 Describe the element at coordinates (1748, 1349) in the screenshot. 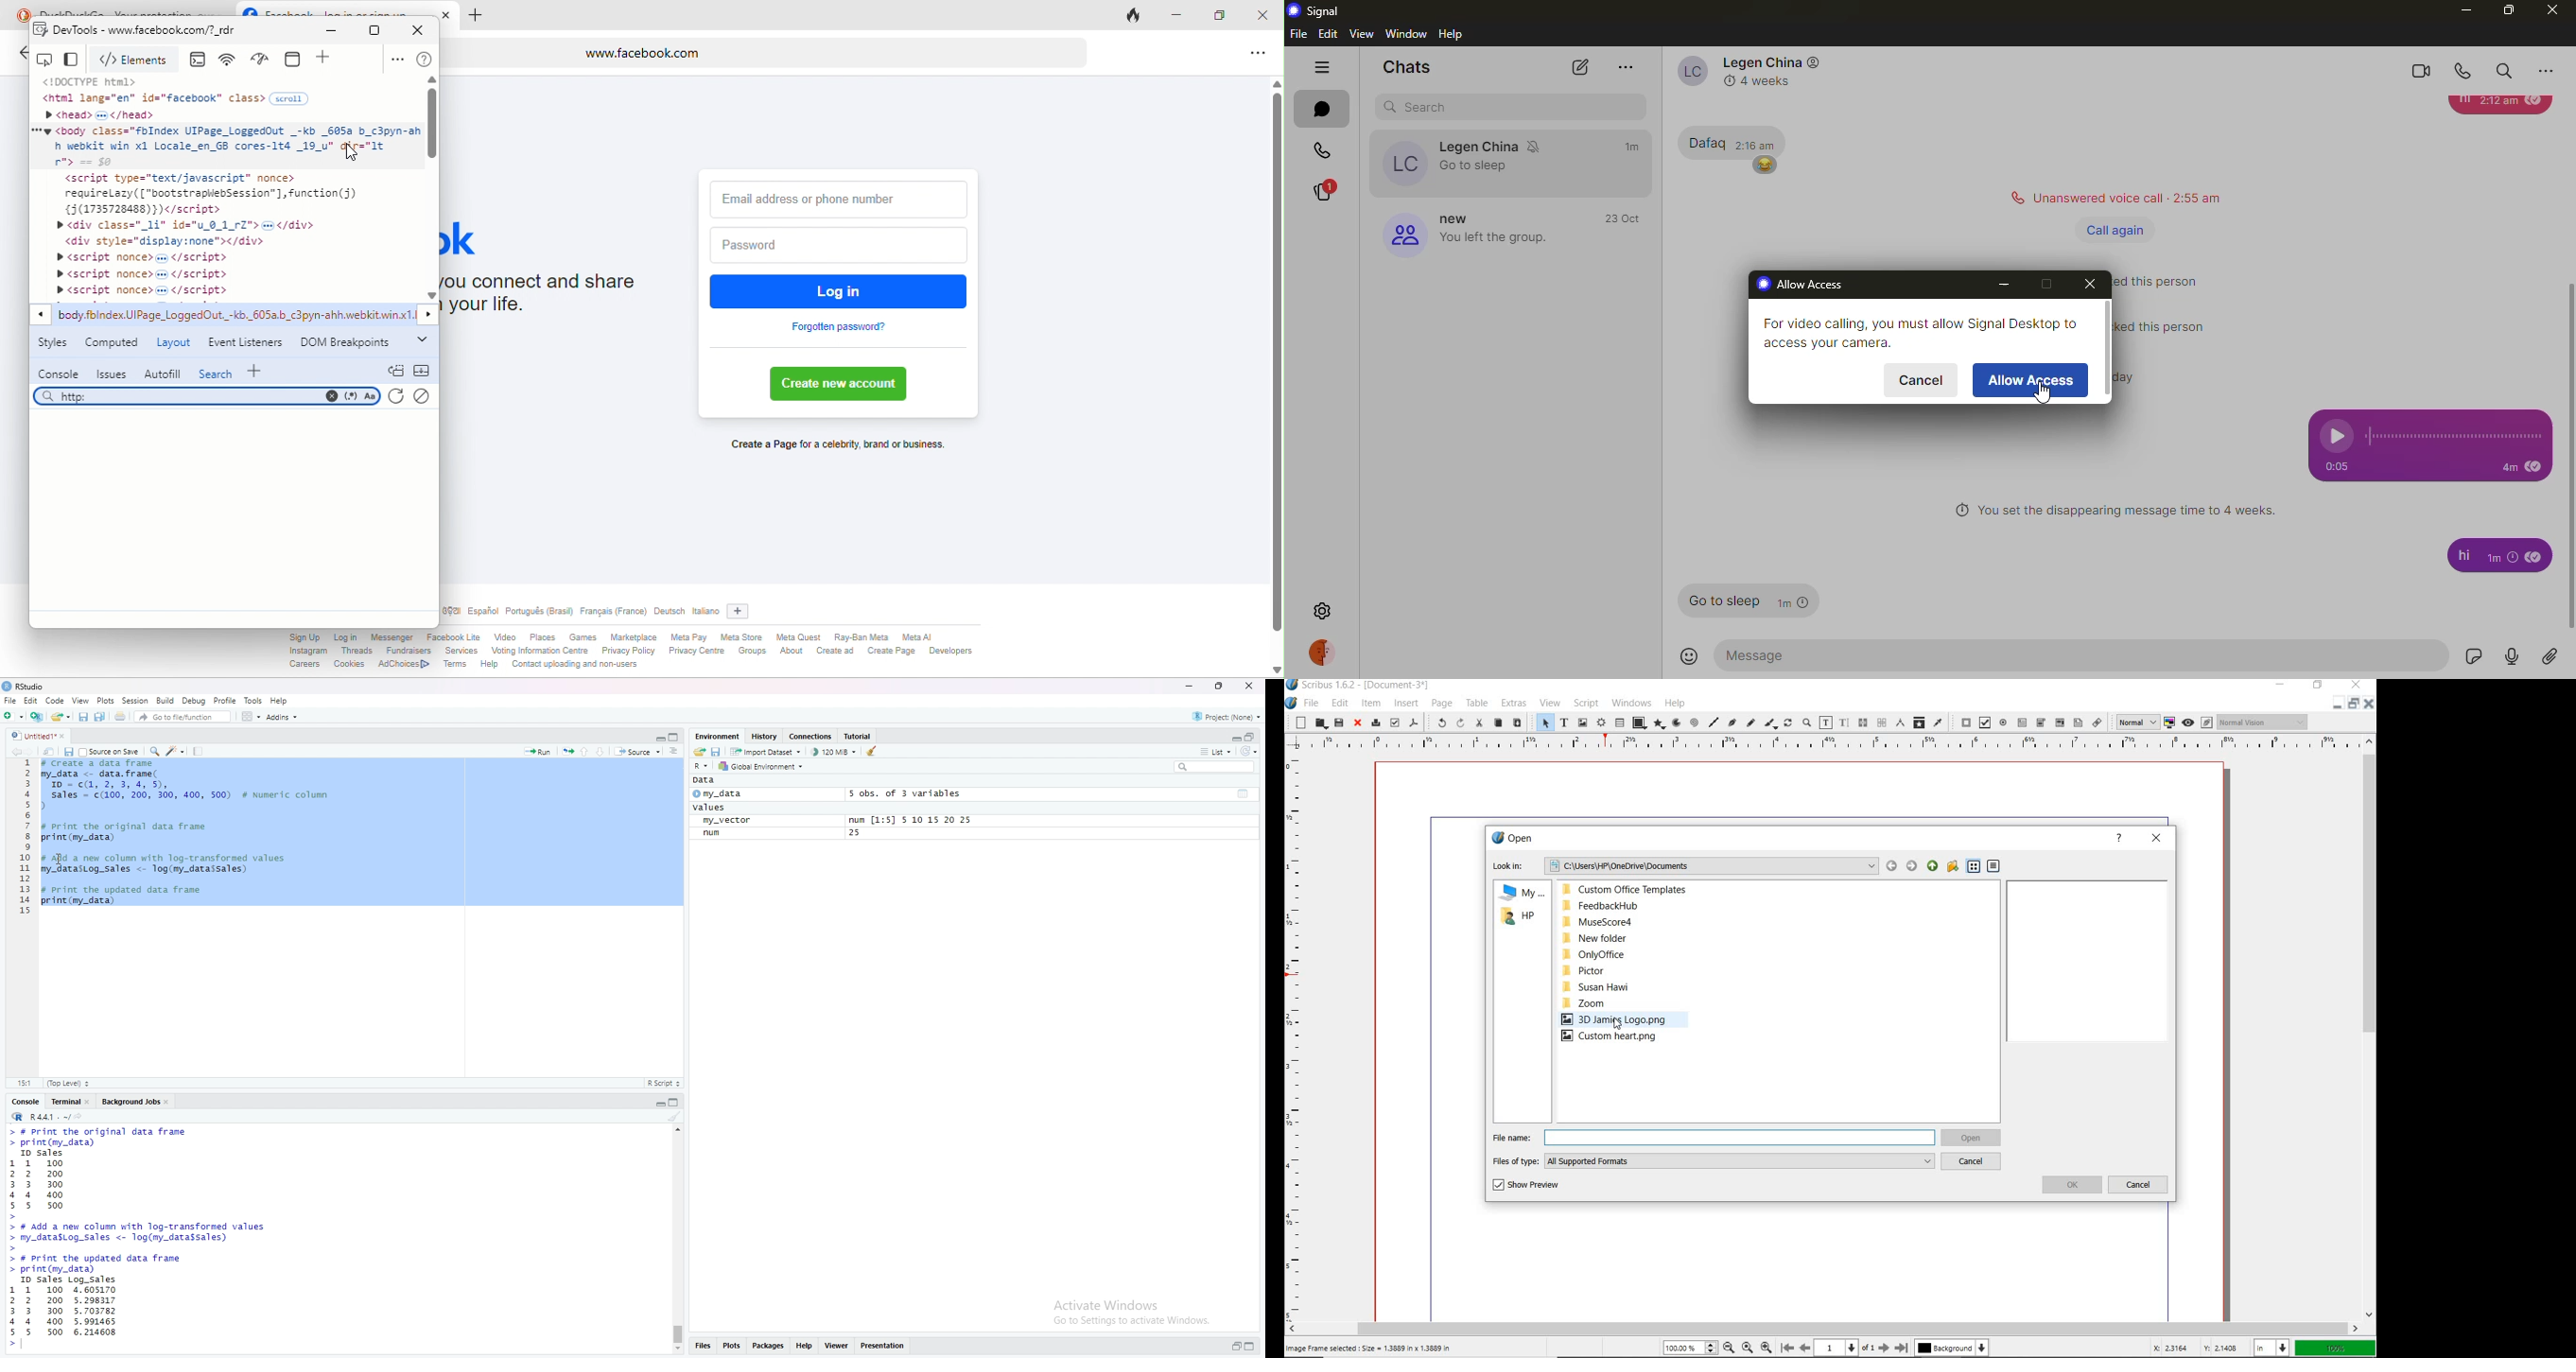

I see `zoom to` at that location.